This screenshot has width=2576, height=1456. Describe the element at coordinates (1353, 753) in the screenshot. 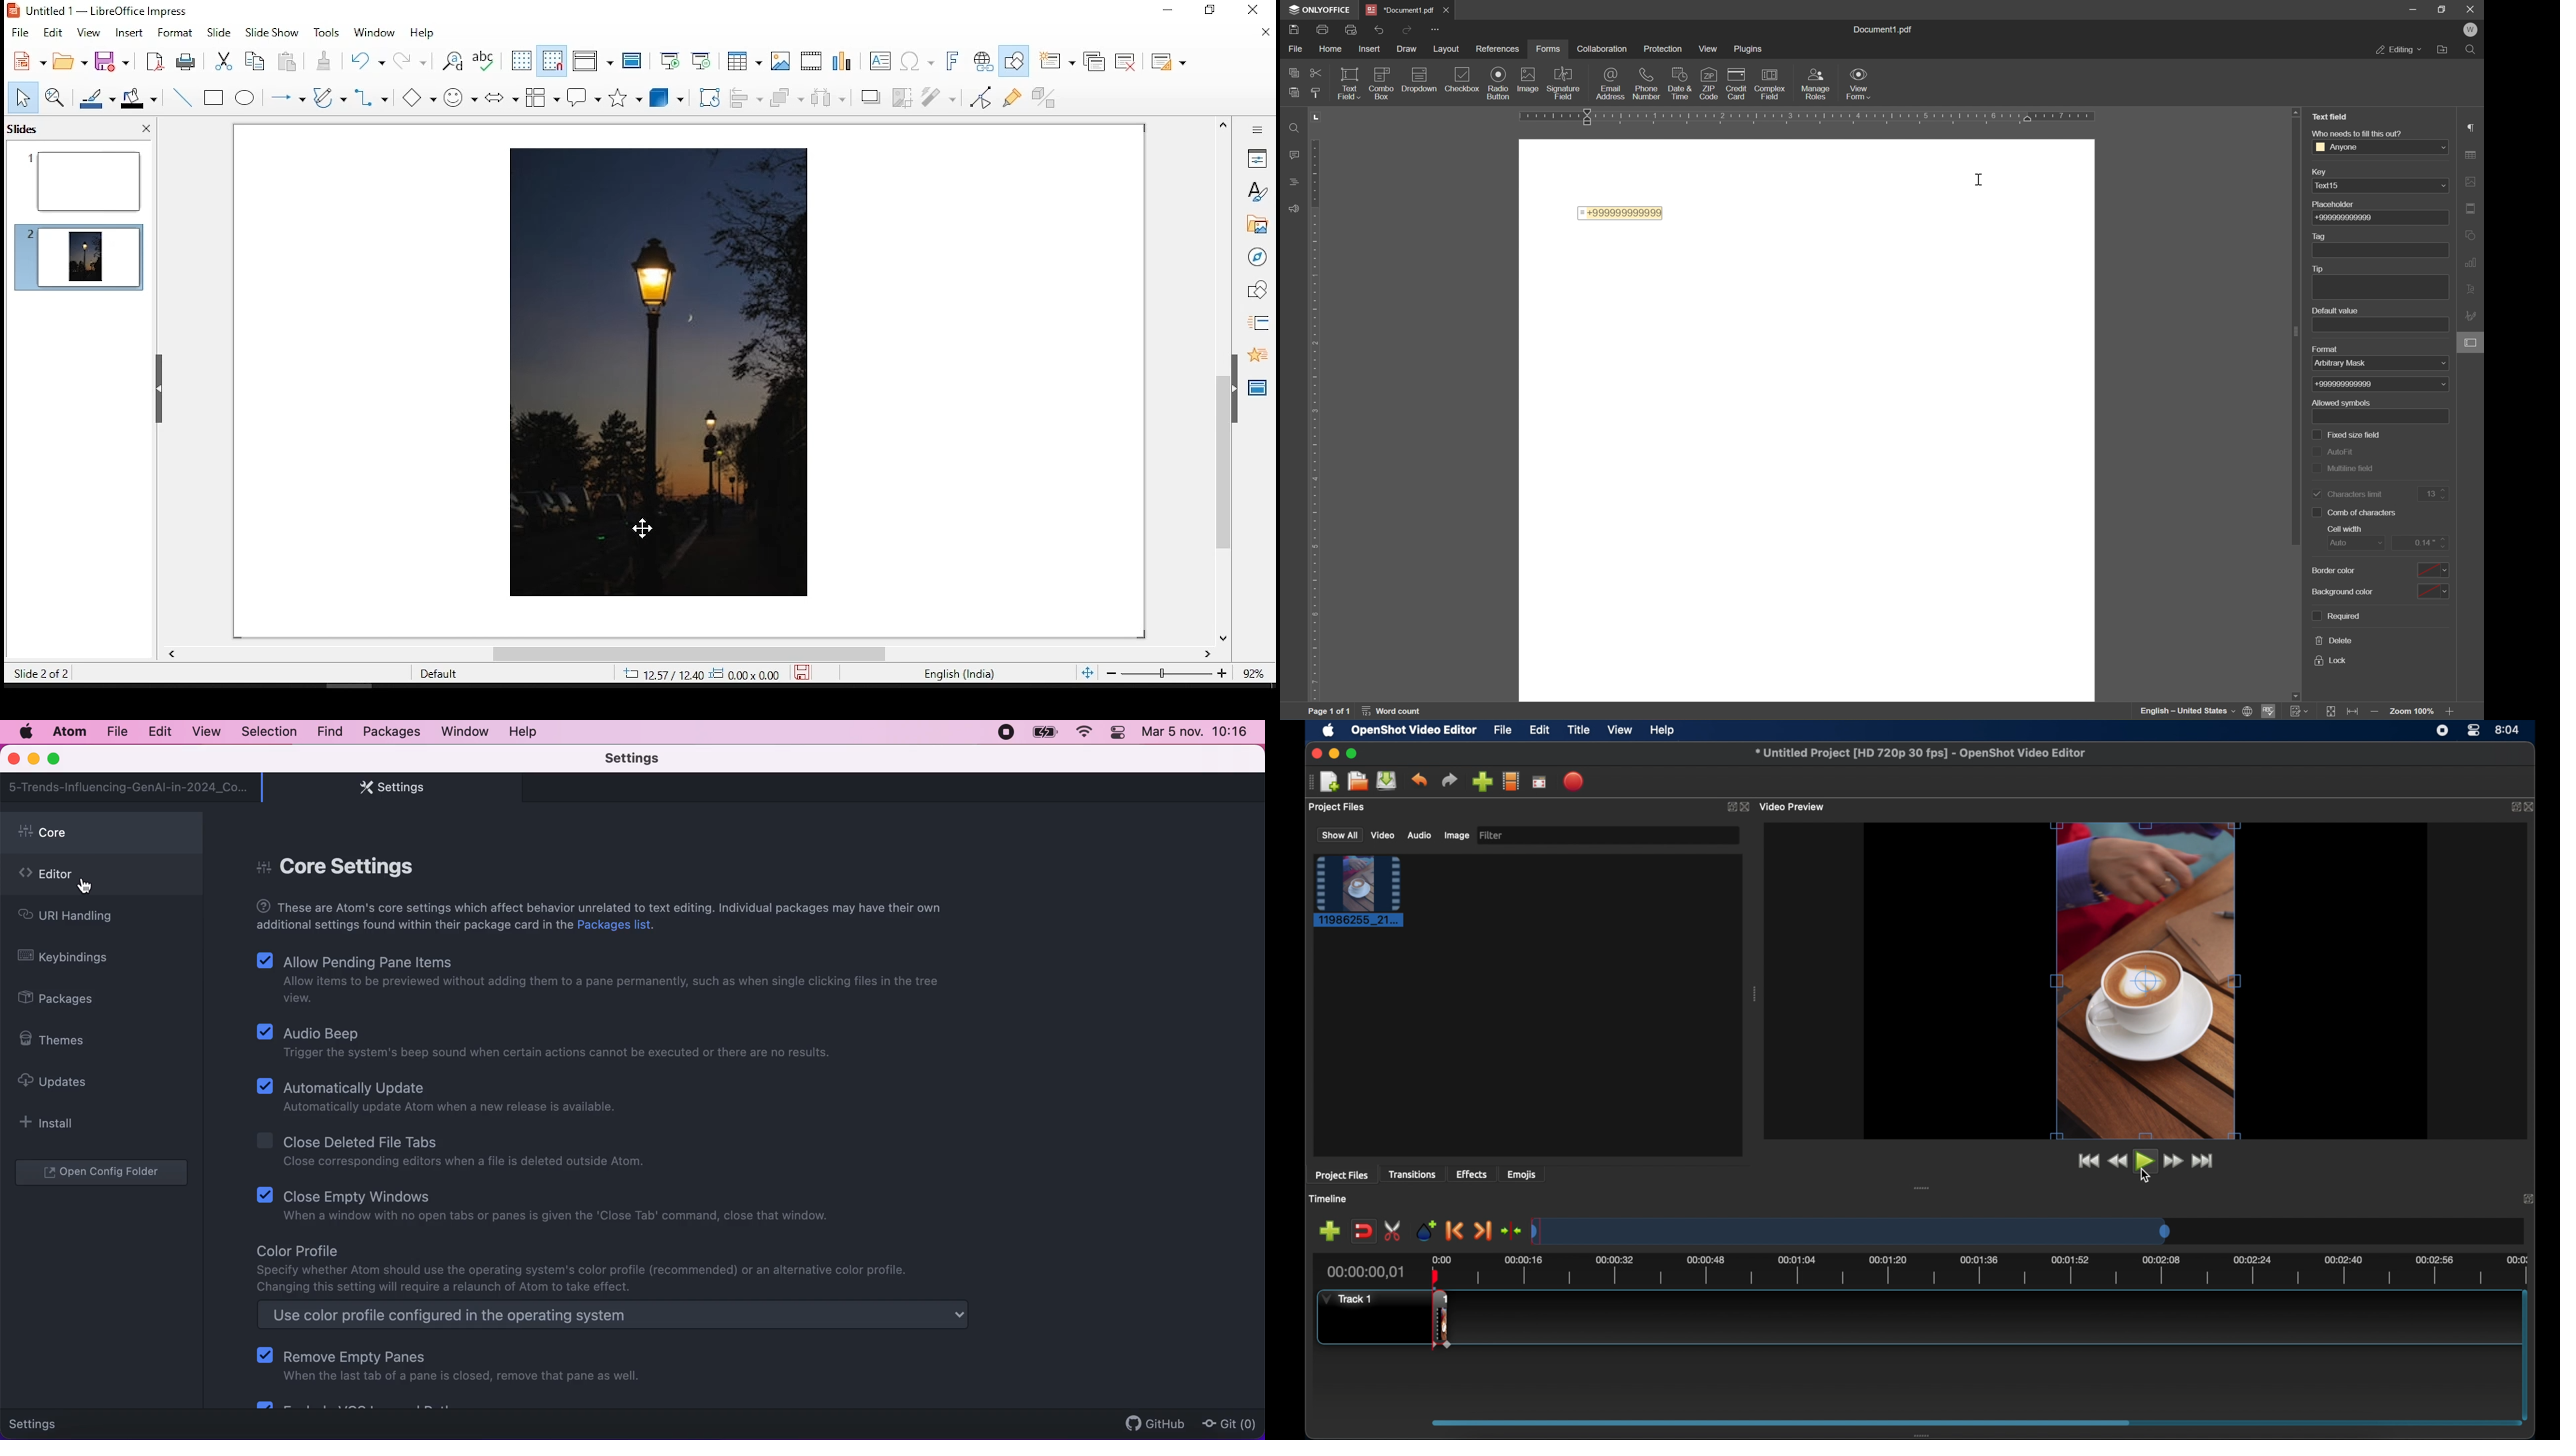

I see `maximize` at that location.